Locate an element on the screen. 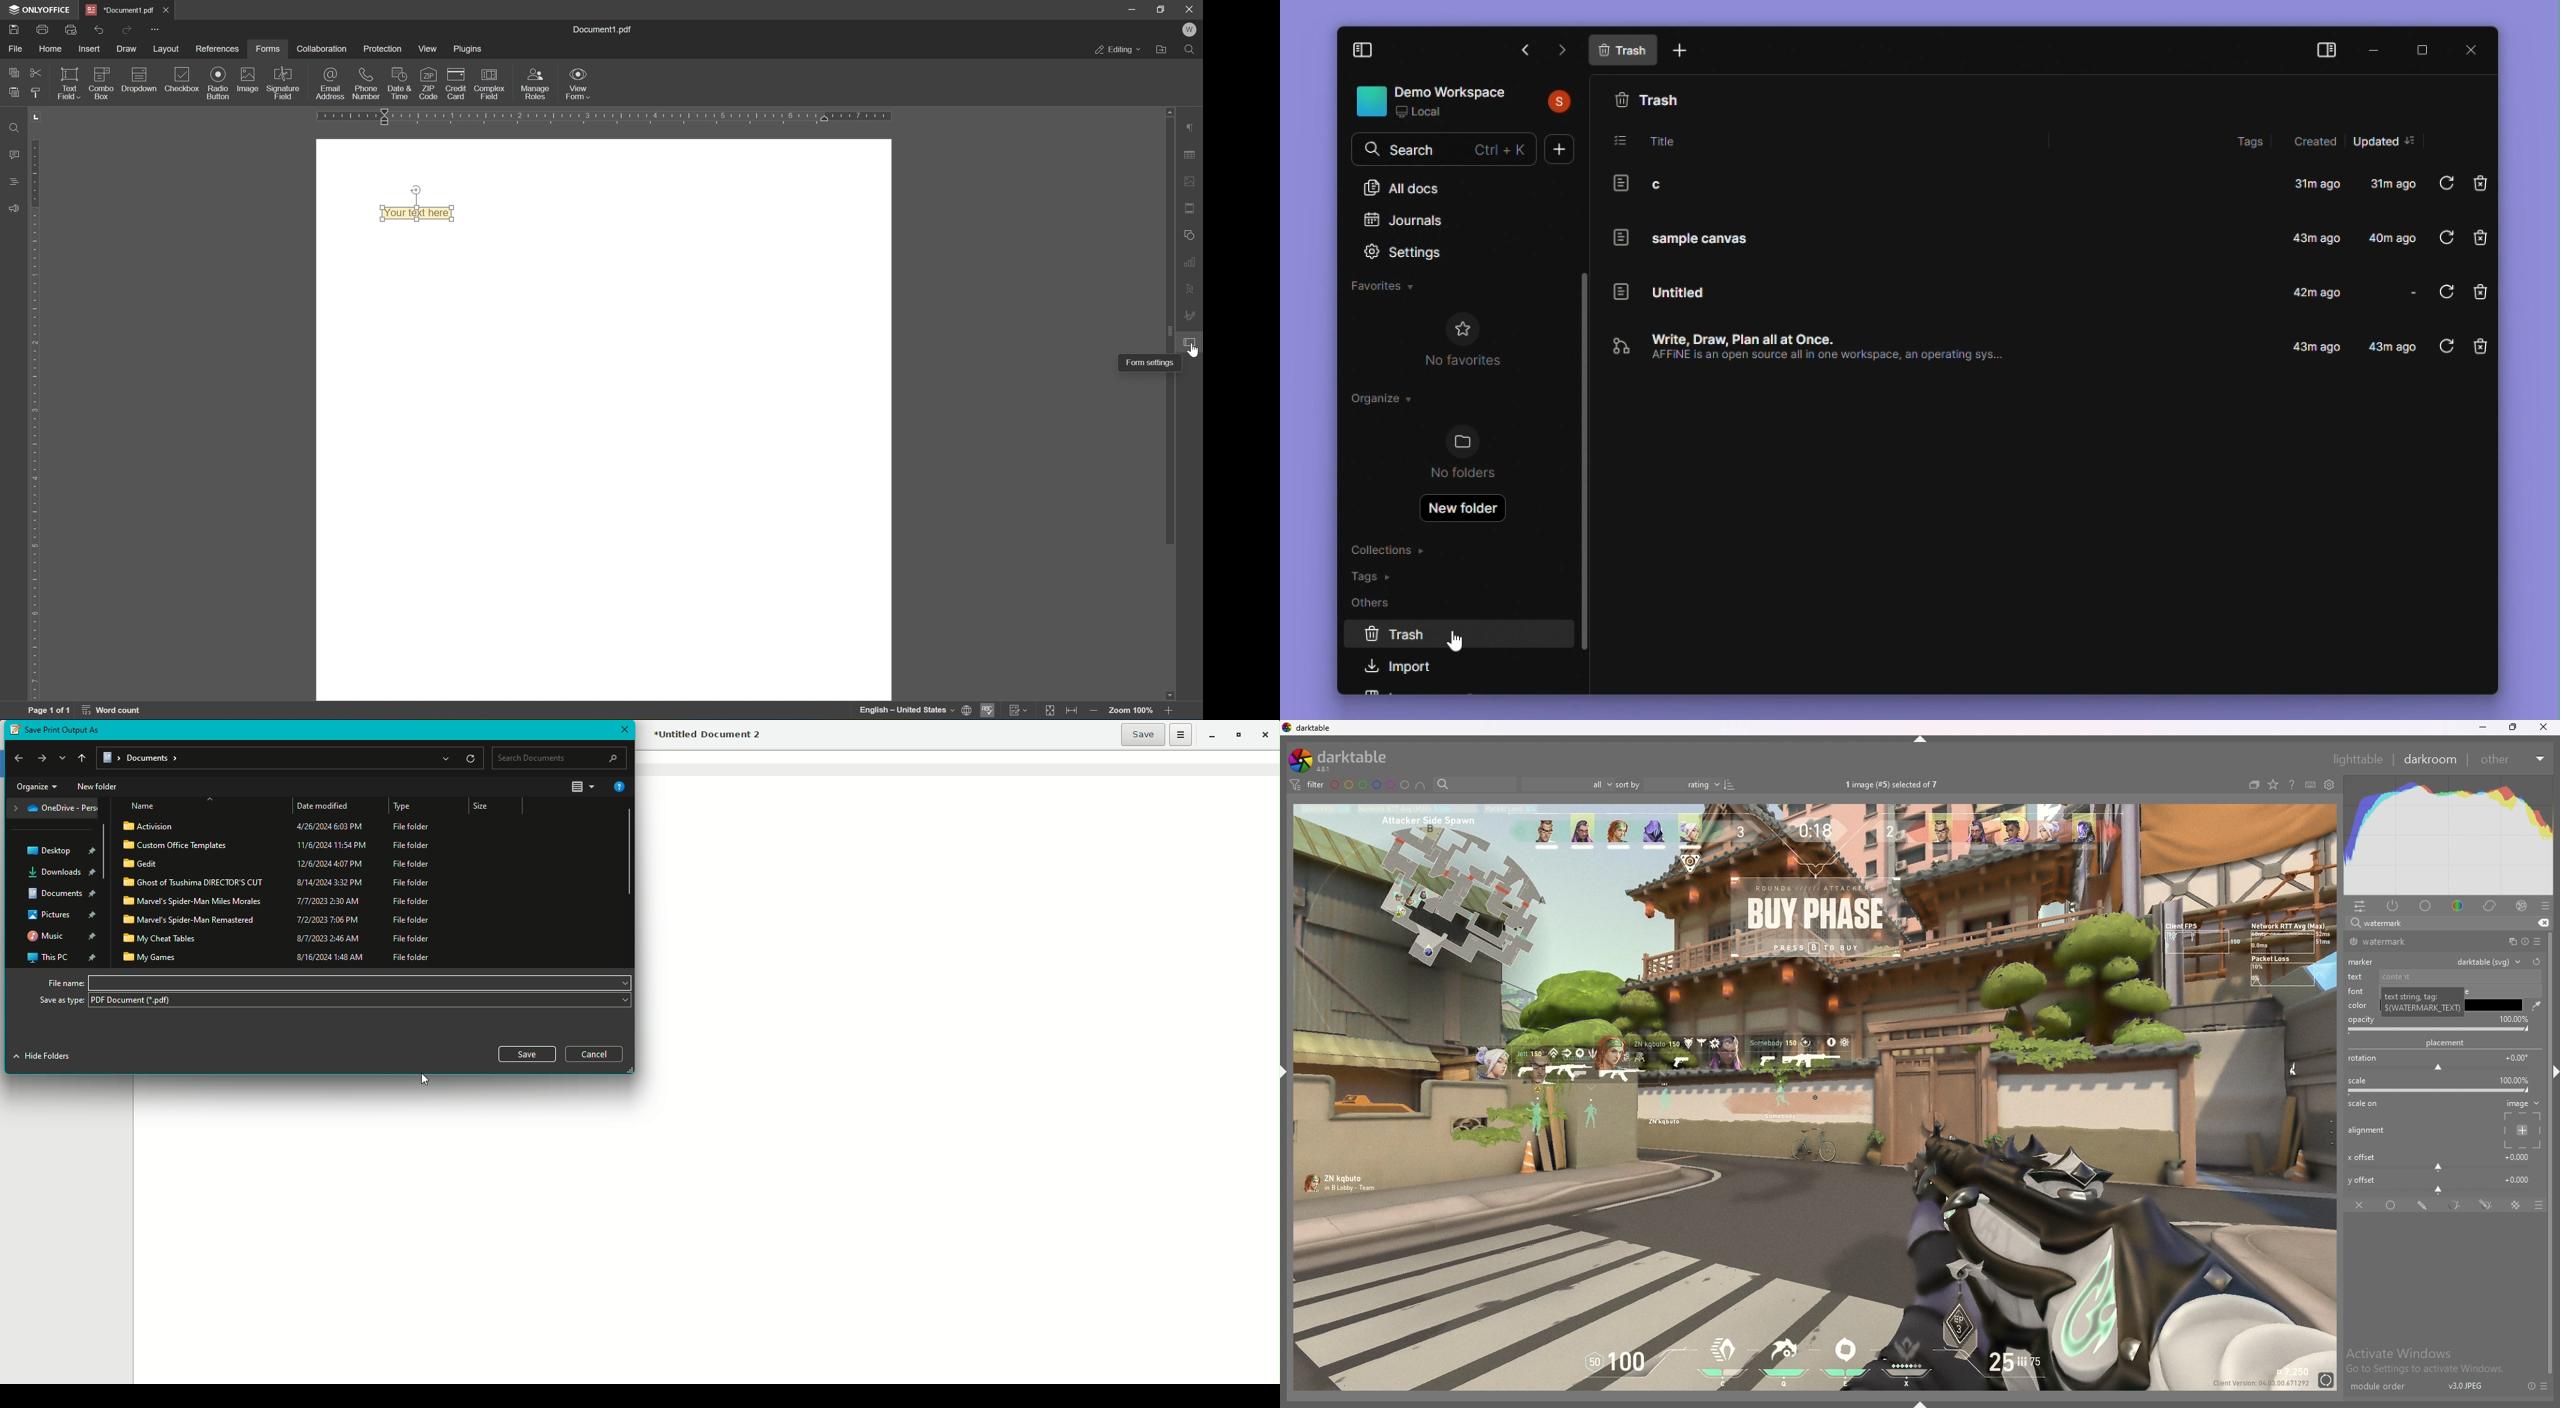 The width and height of the screenshot is (2576, 1428). remove is located at coordinates (2541, 923).